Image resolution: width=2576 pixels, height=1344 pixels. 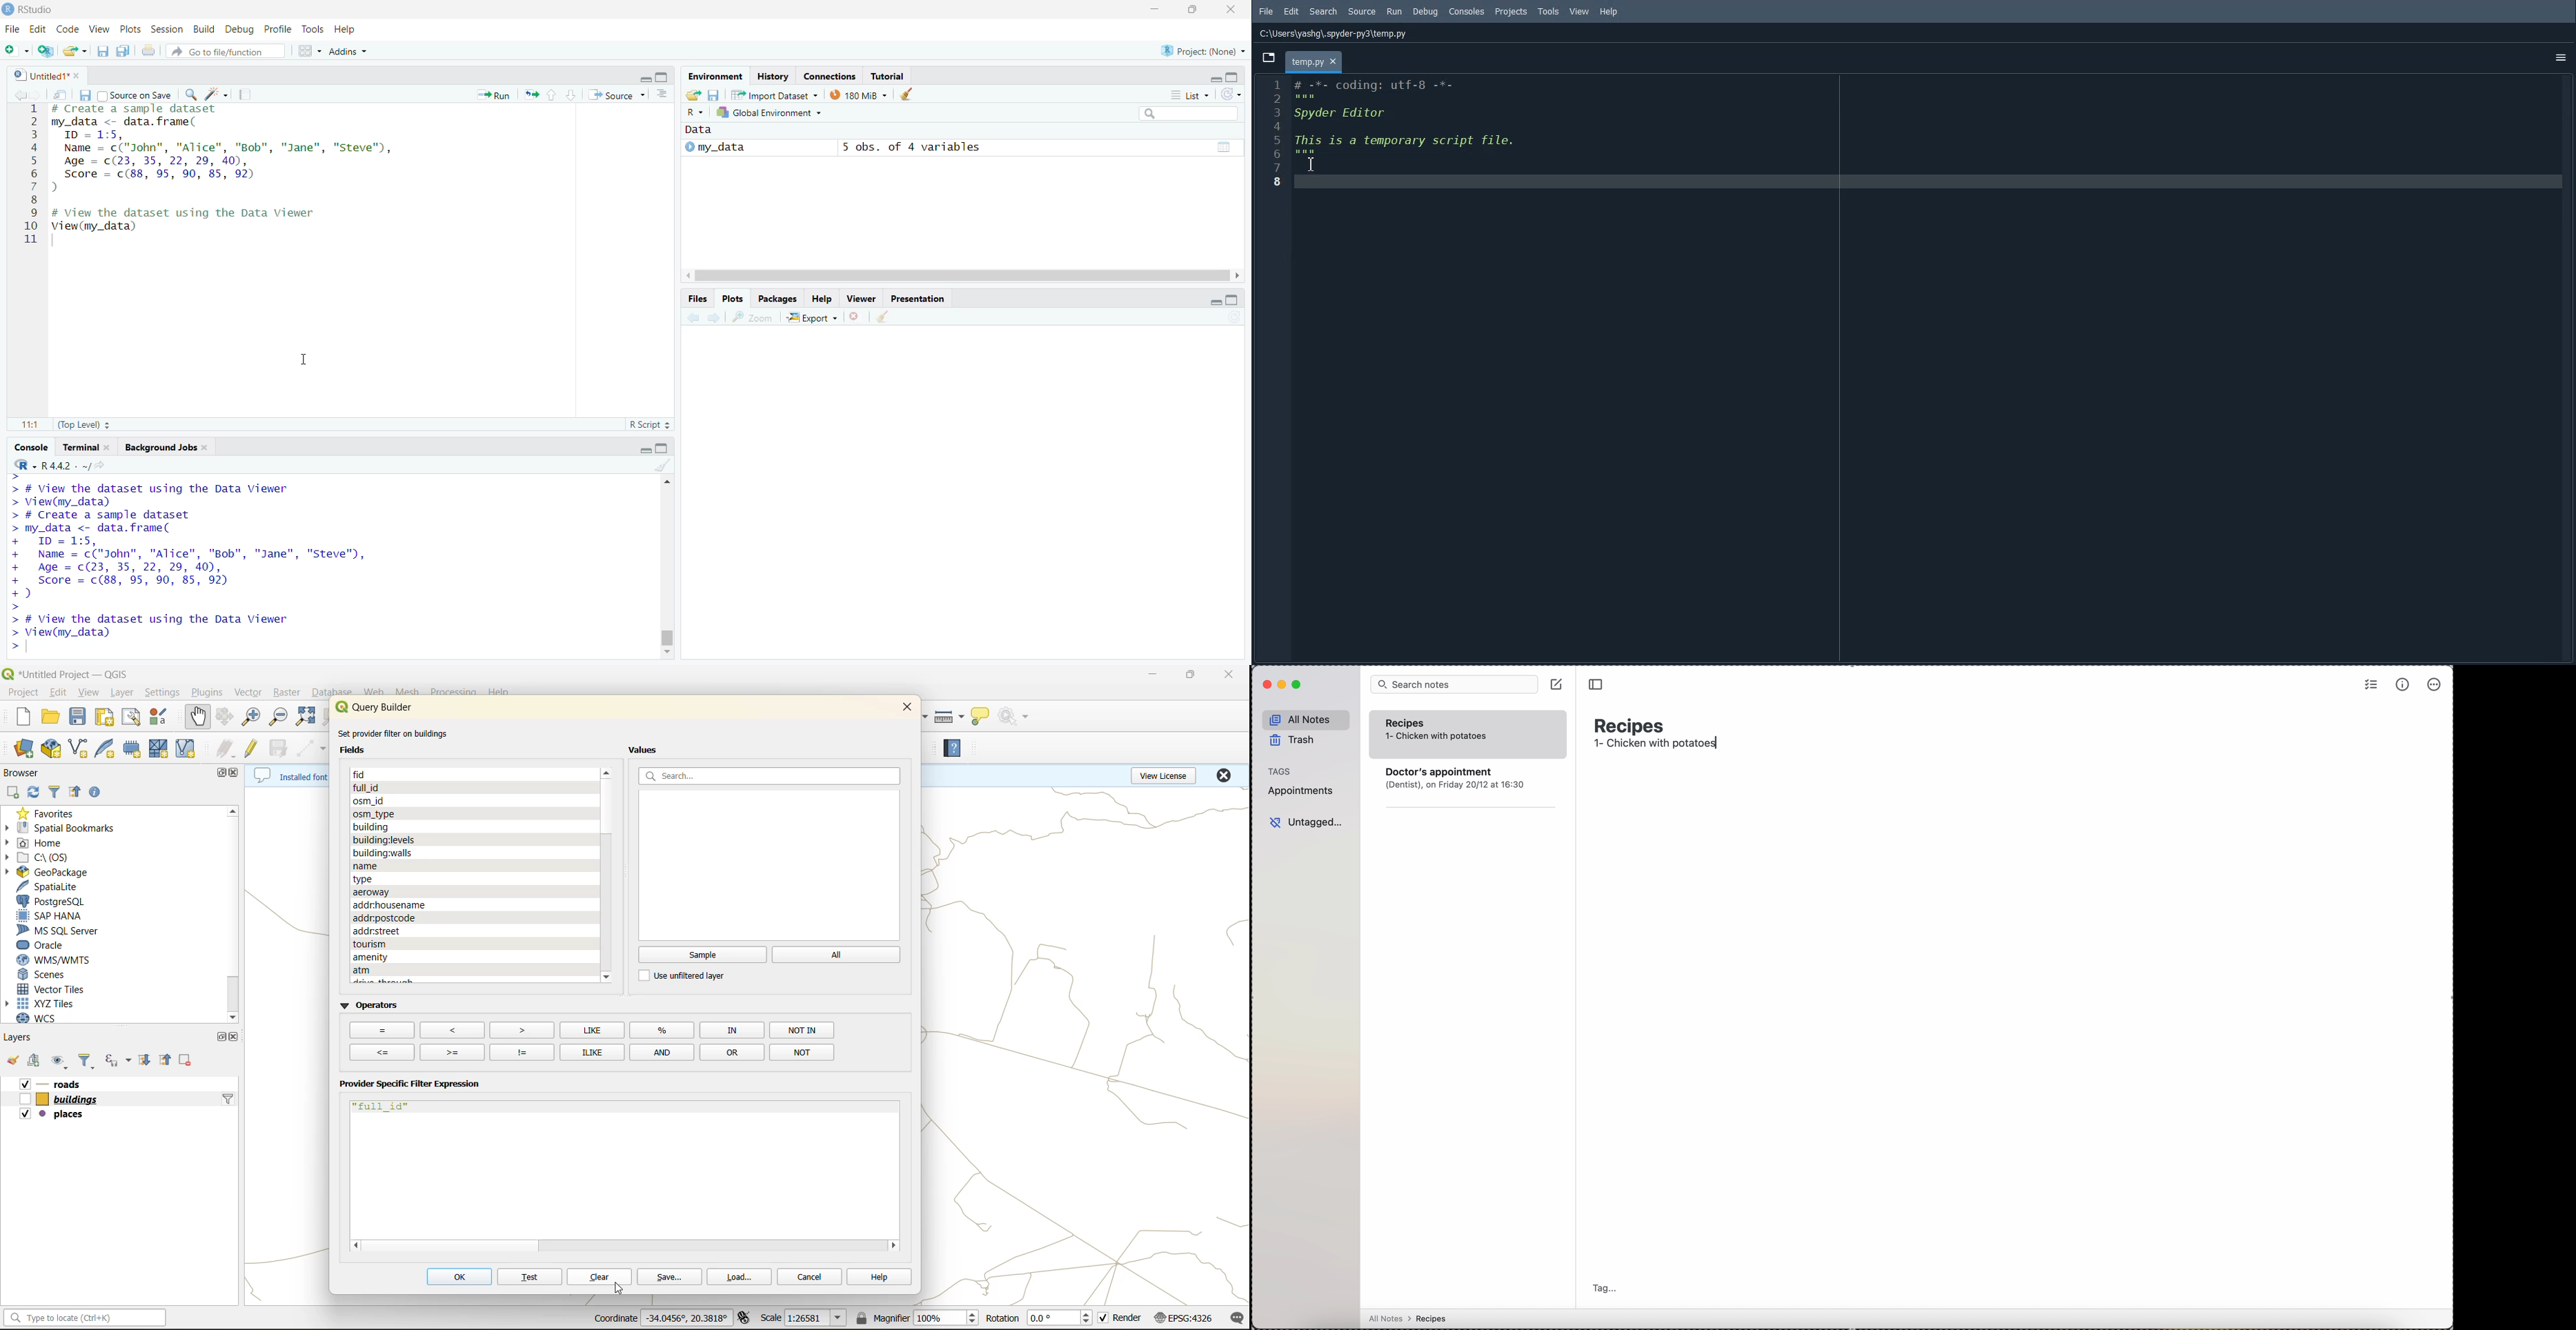 I want to click on Source, so click(x=617, y=96).